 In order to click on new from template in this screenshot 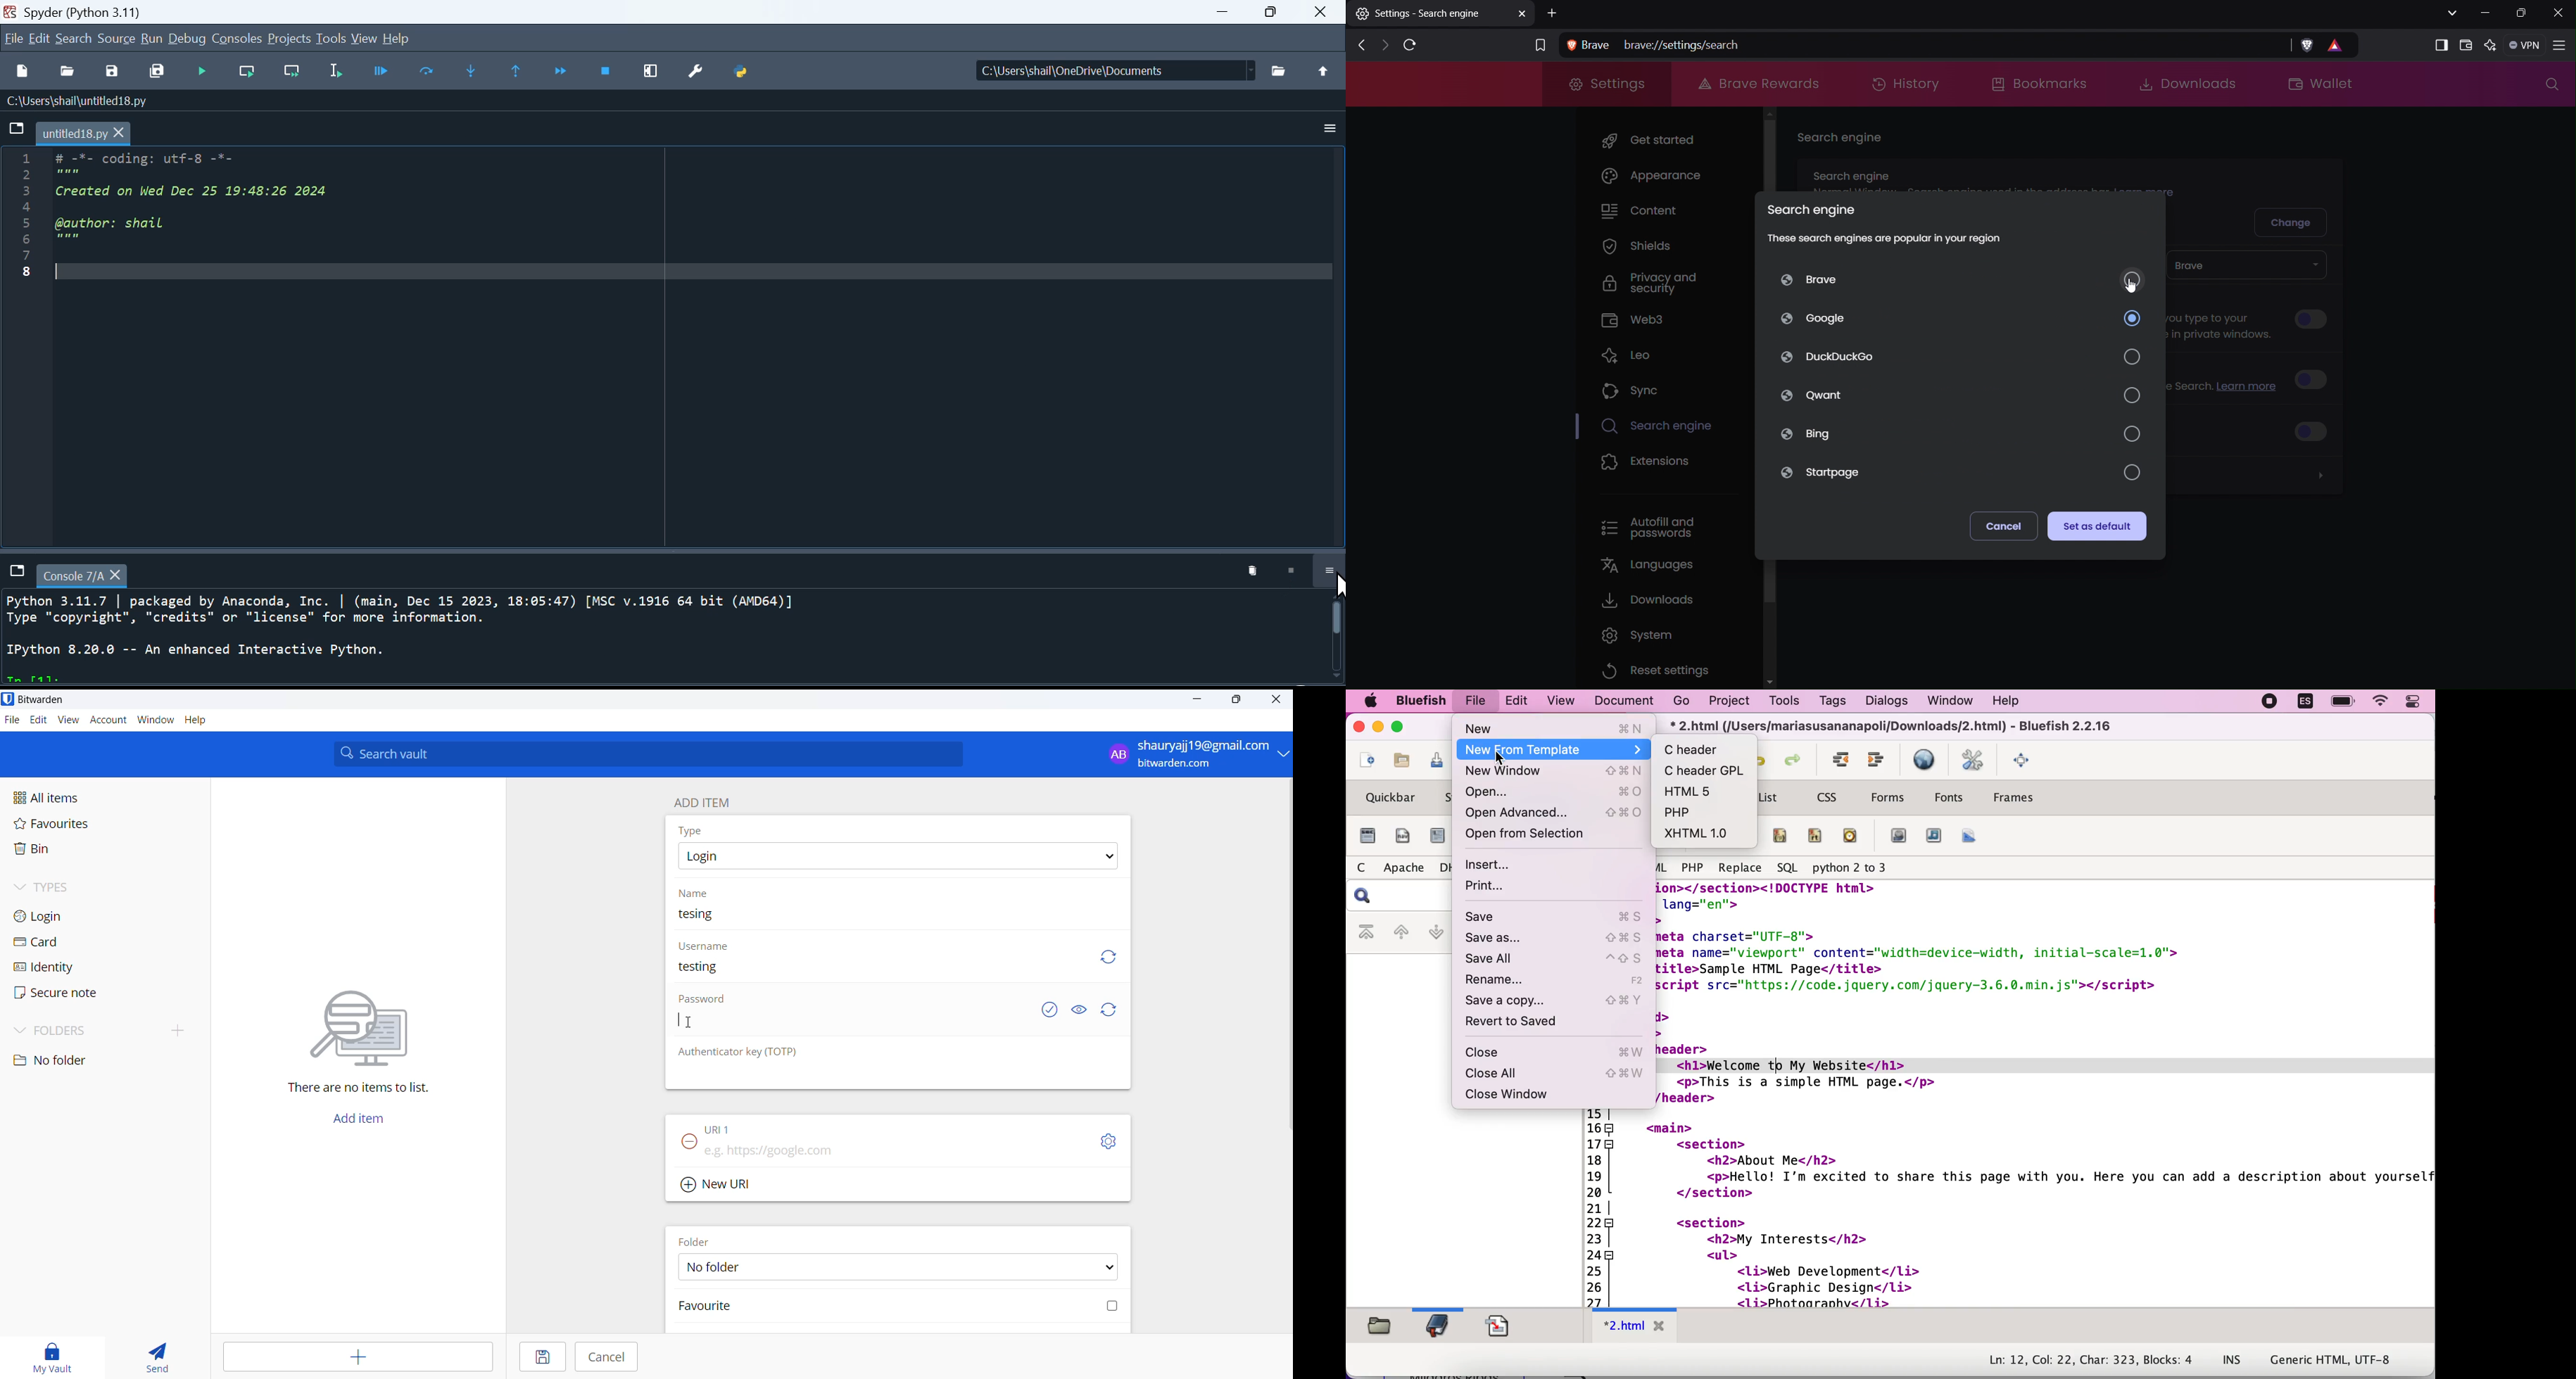, I will do `click(1556, 750)`.